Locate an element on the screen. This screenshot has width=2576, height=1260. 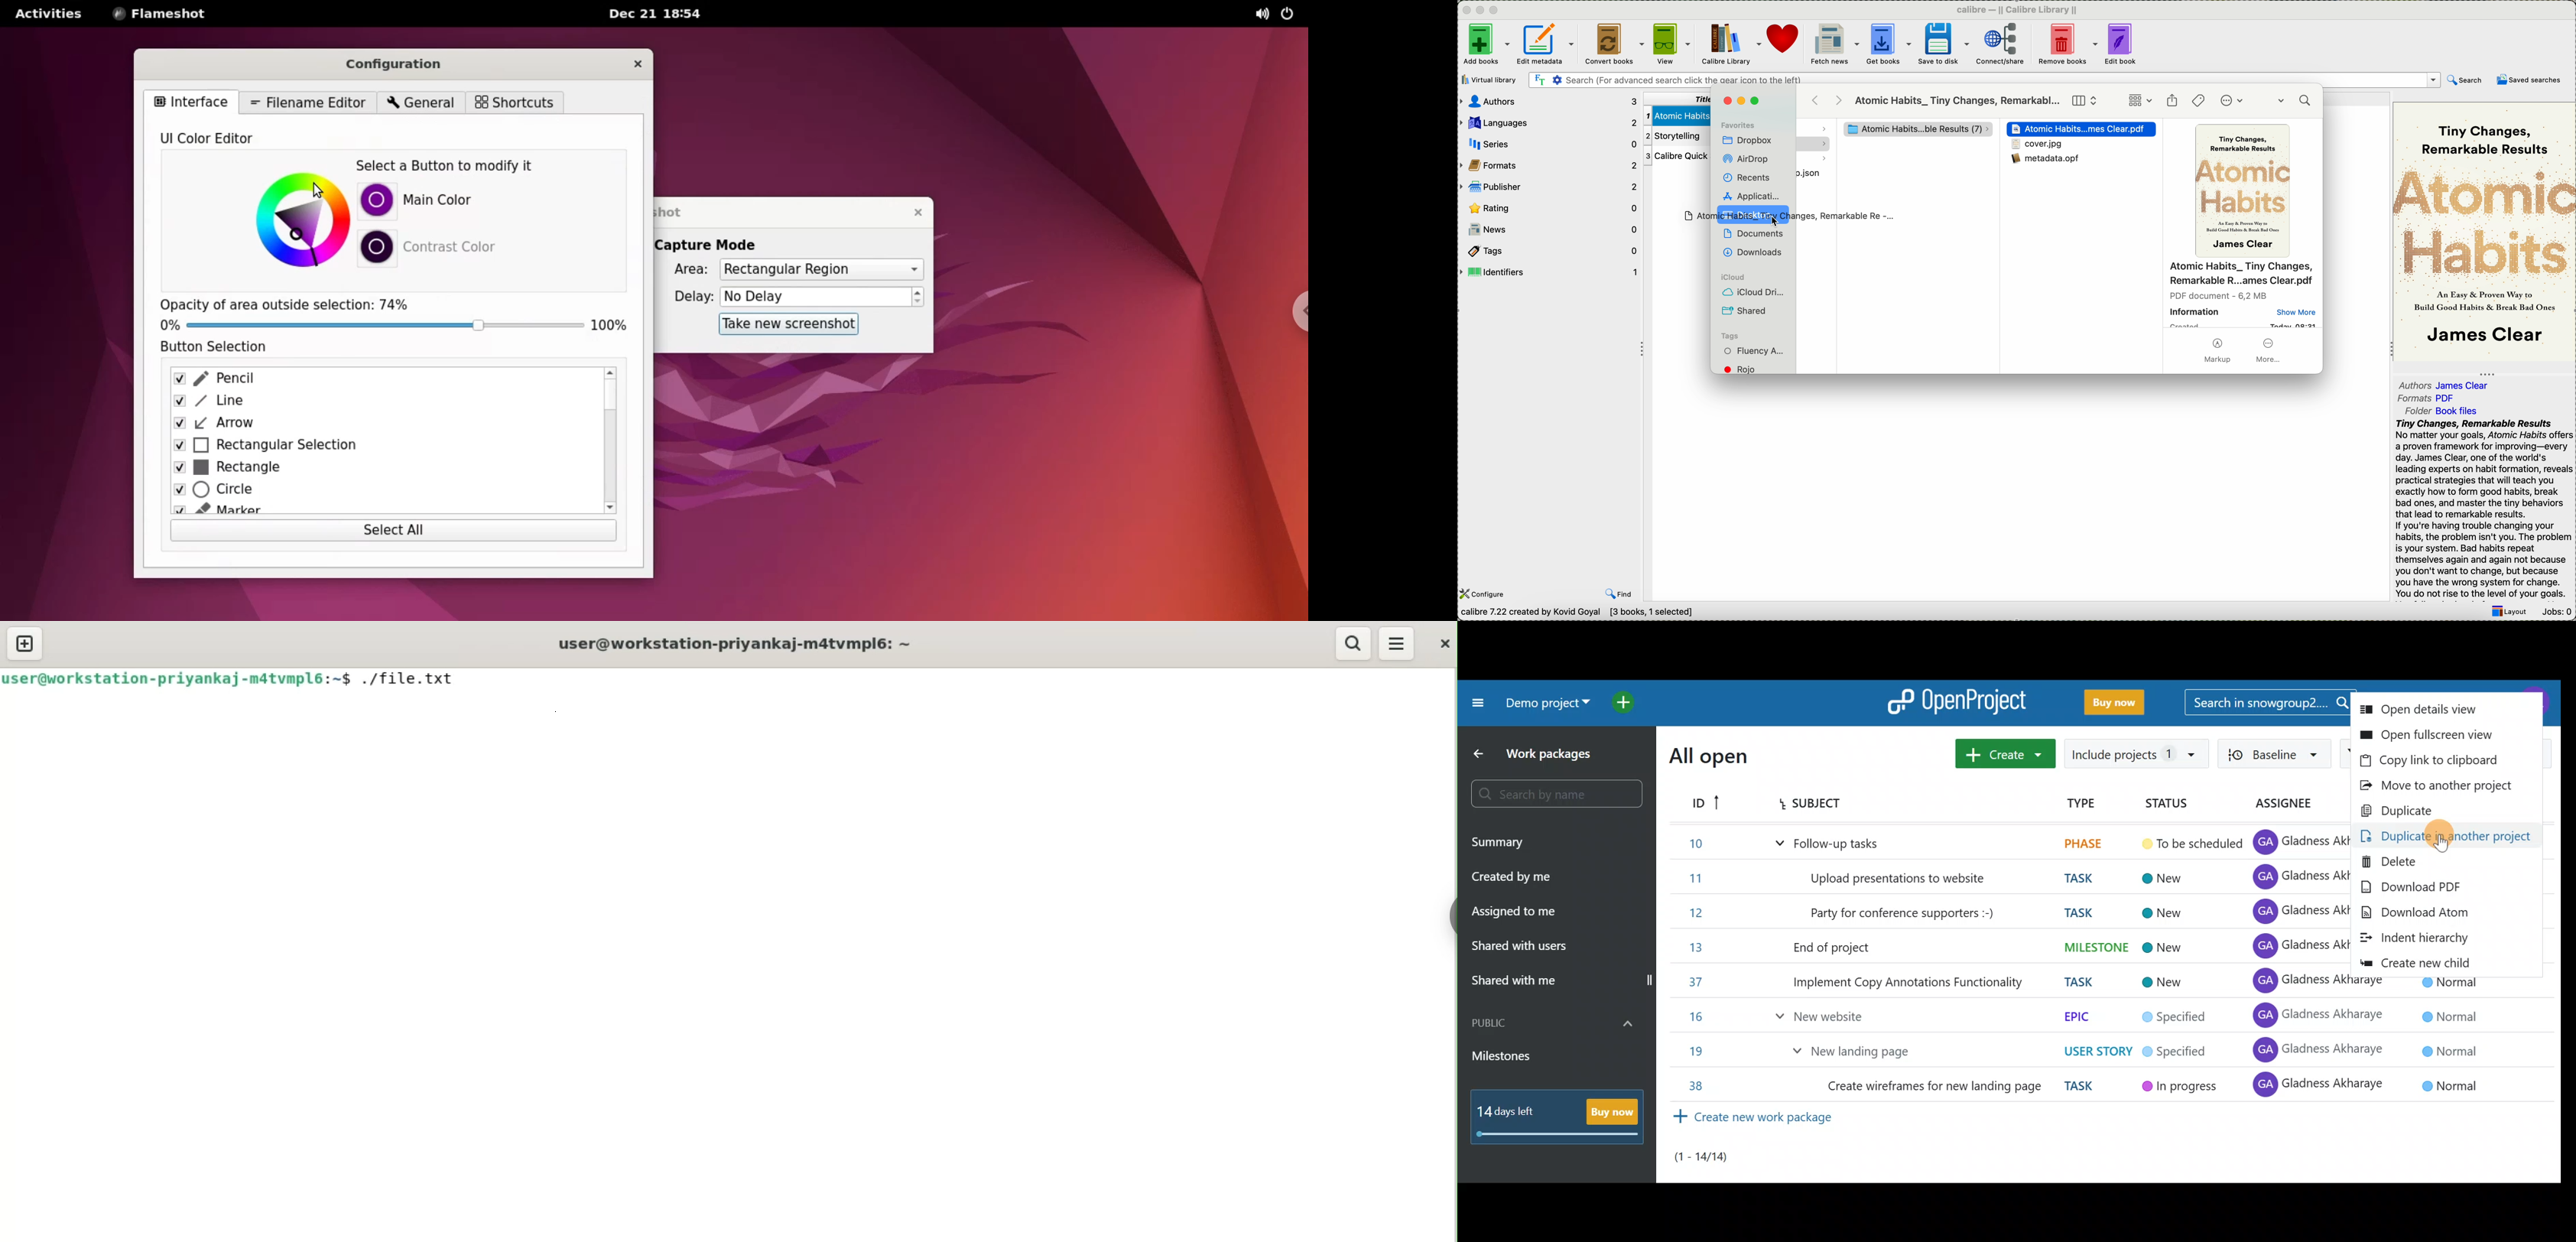
metadata.opf is located at coordinates (2050, 163).